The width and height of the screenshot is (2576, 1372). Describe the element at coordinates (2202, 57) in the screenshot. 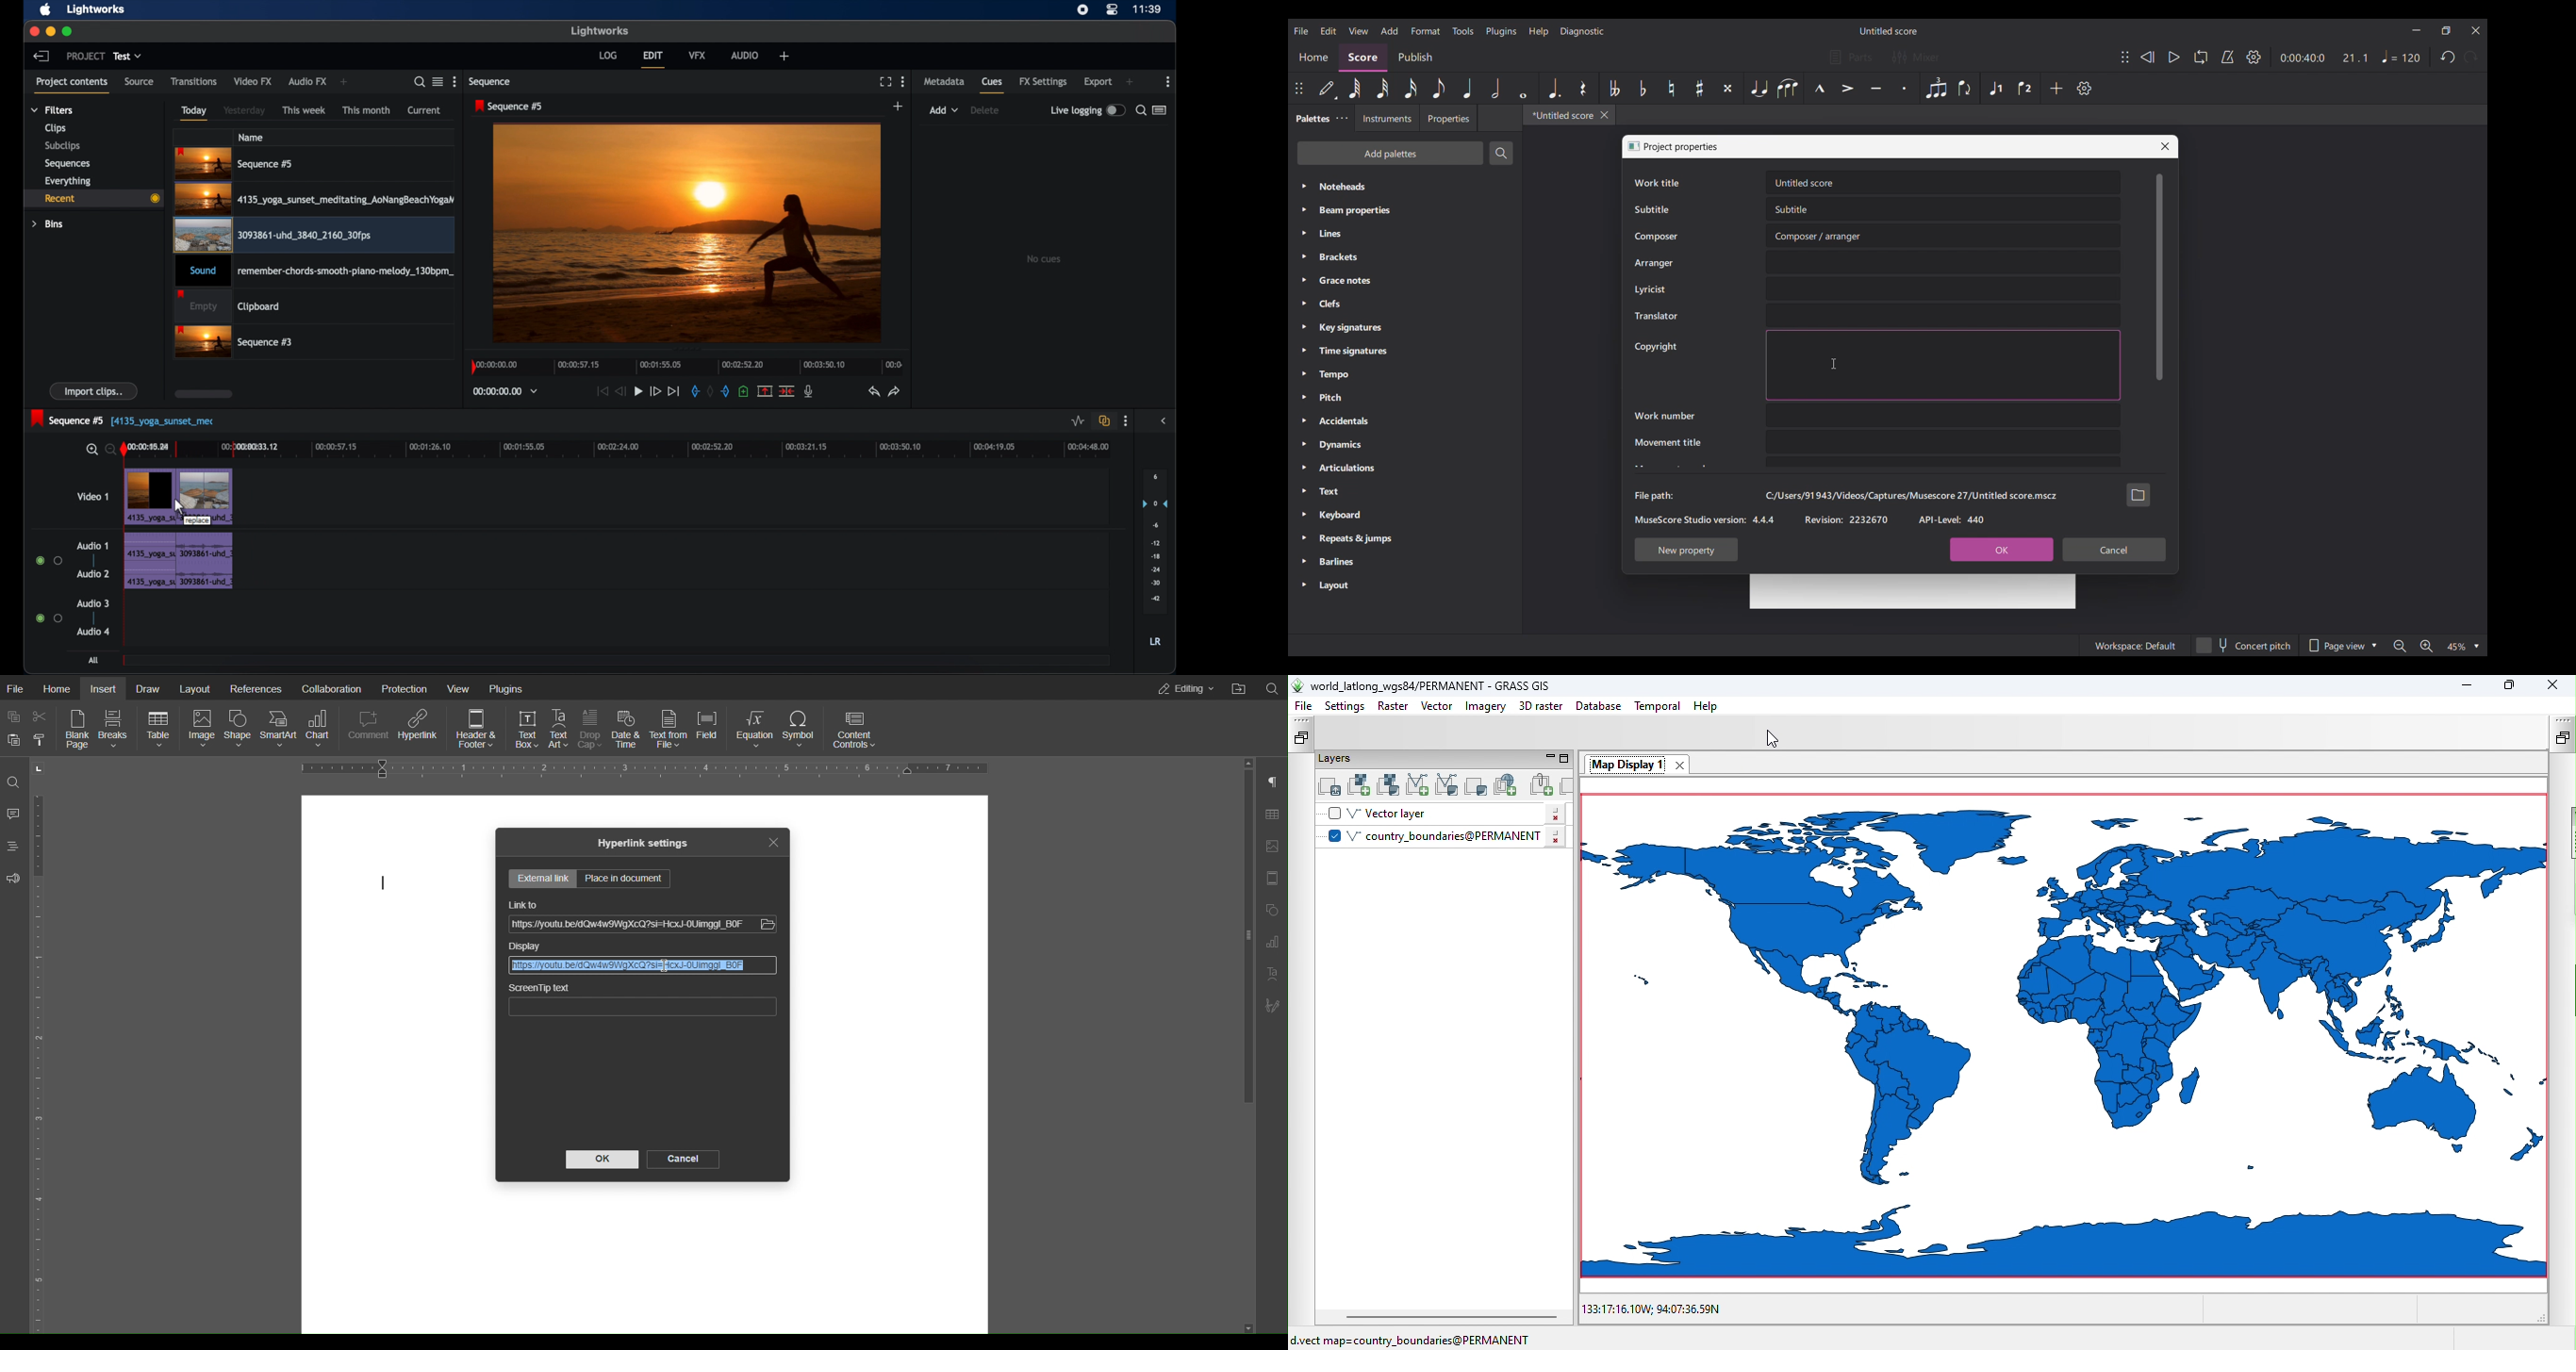

I see `Loop playback` at that location.